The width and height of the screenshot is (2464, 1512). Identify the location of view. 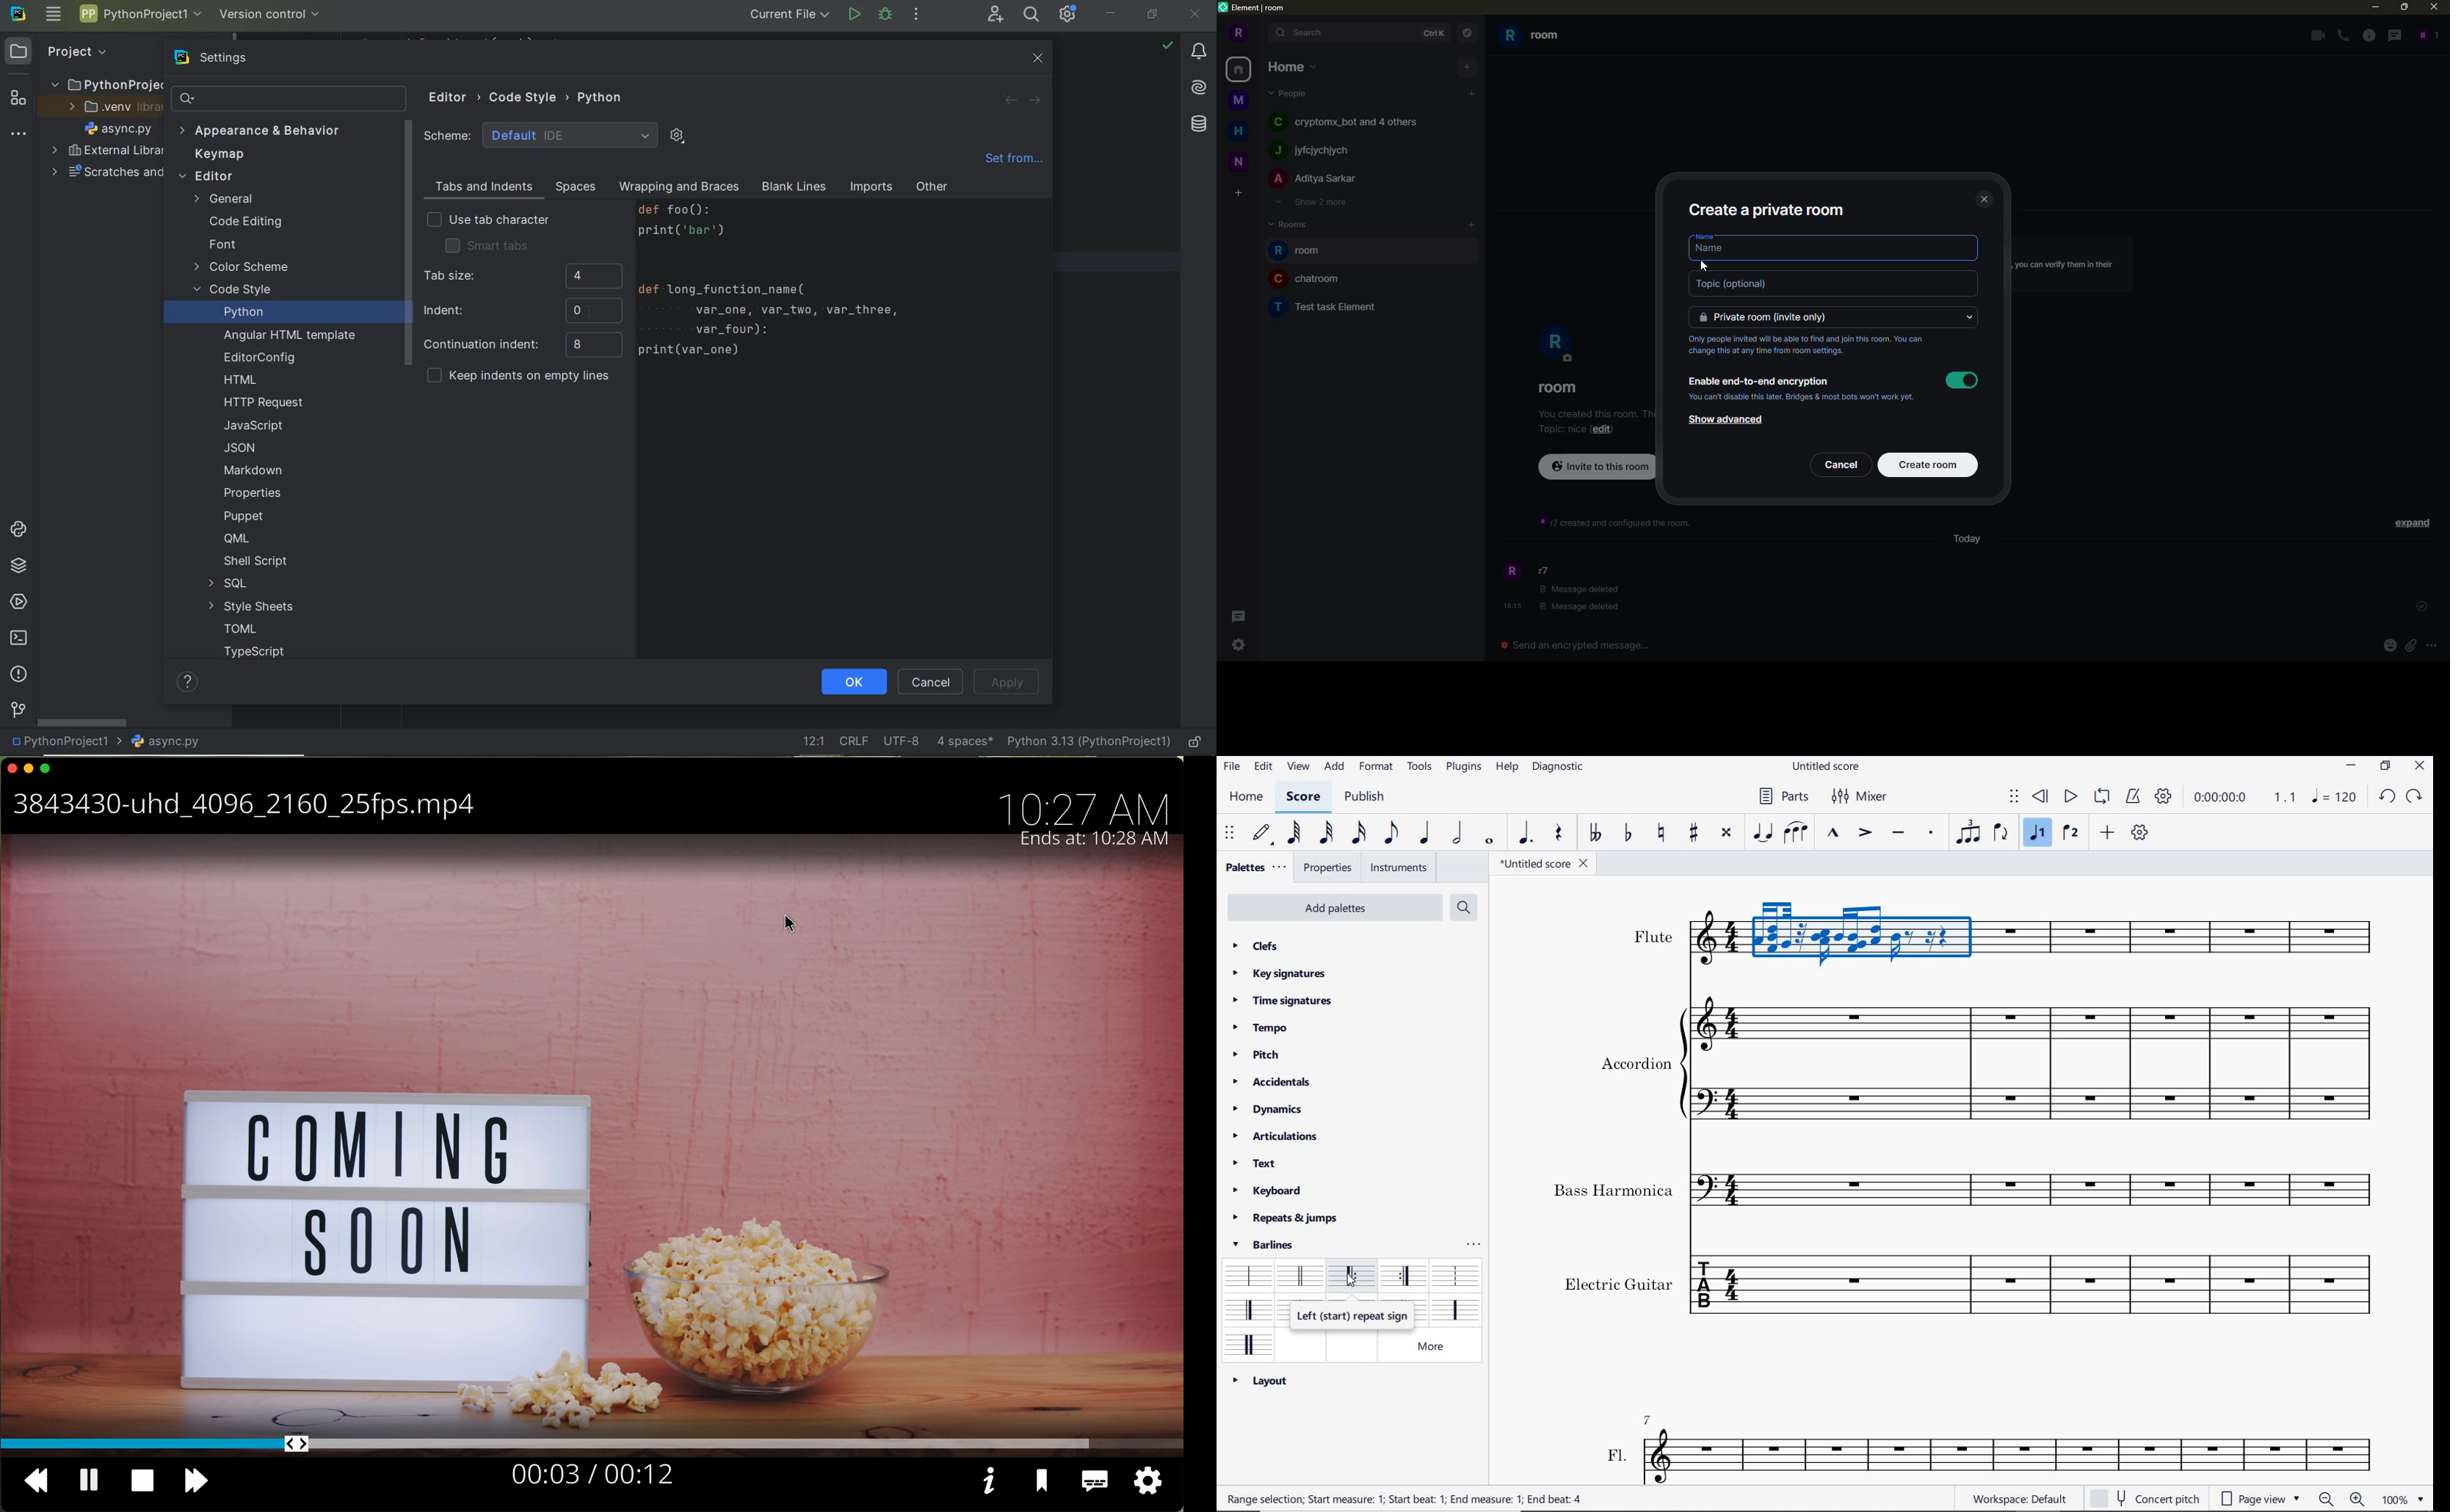
(1298, 768).